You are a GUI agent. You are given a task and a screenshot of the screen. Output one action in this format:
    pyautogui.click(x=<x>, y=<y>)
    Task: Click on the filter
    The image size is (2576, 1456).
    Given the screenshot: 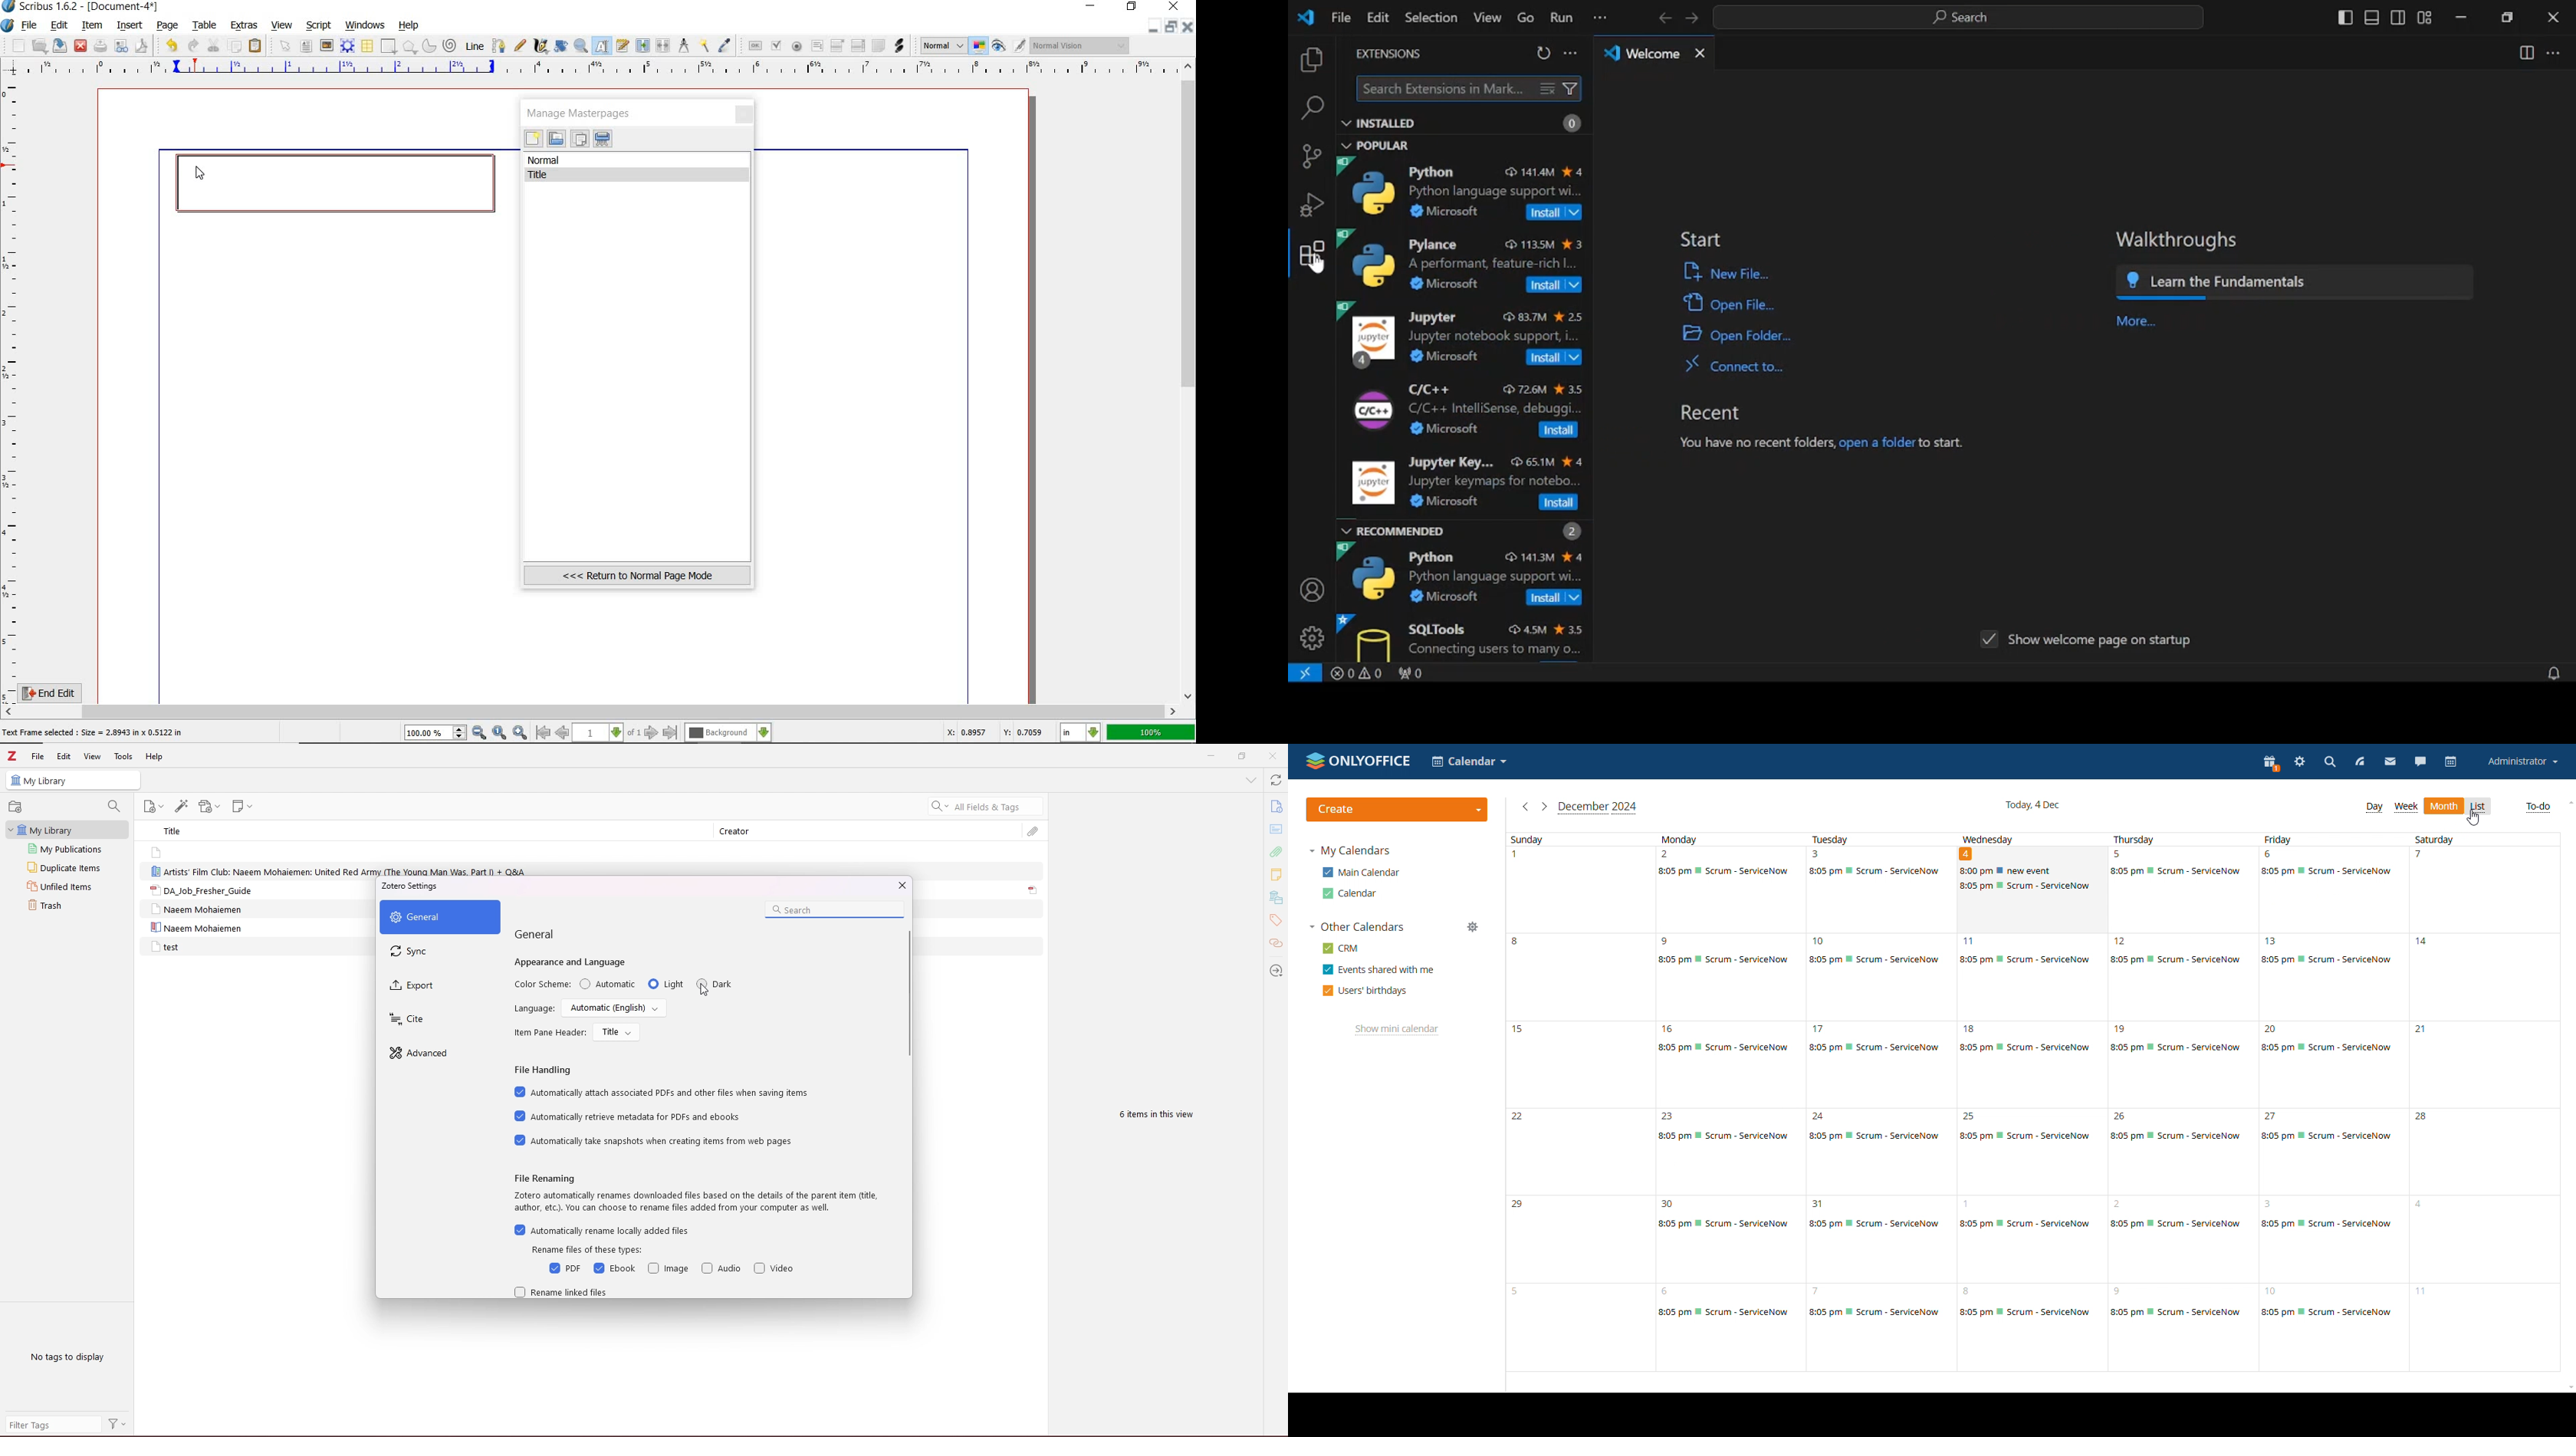 What is the action you would take?
    pyautogui.click(x=118, y=1425)
    